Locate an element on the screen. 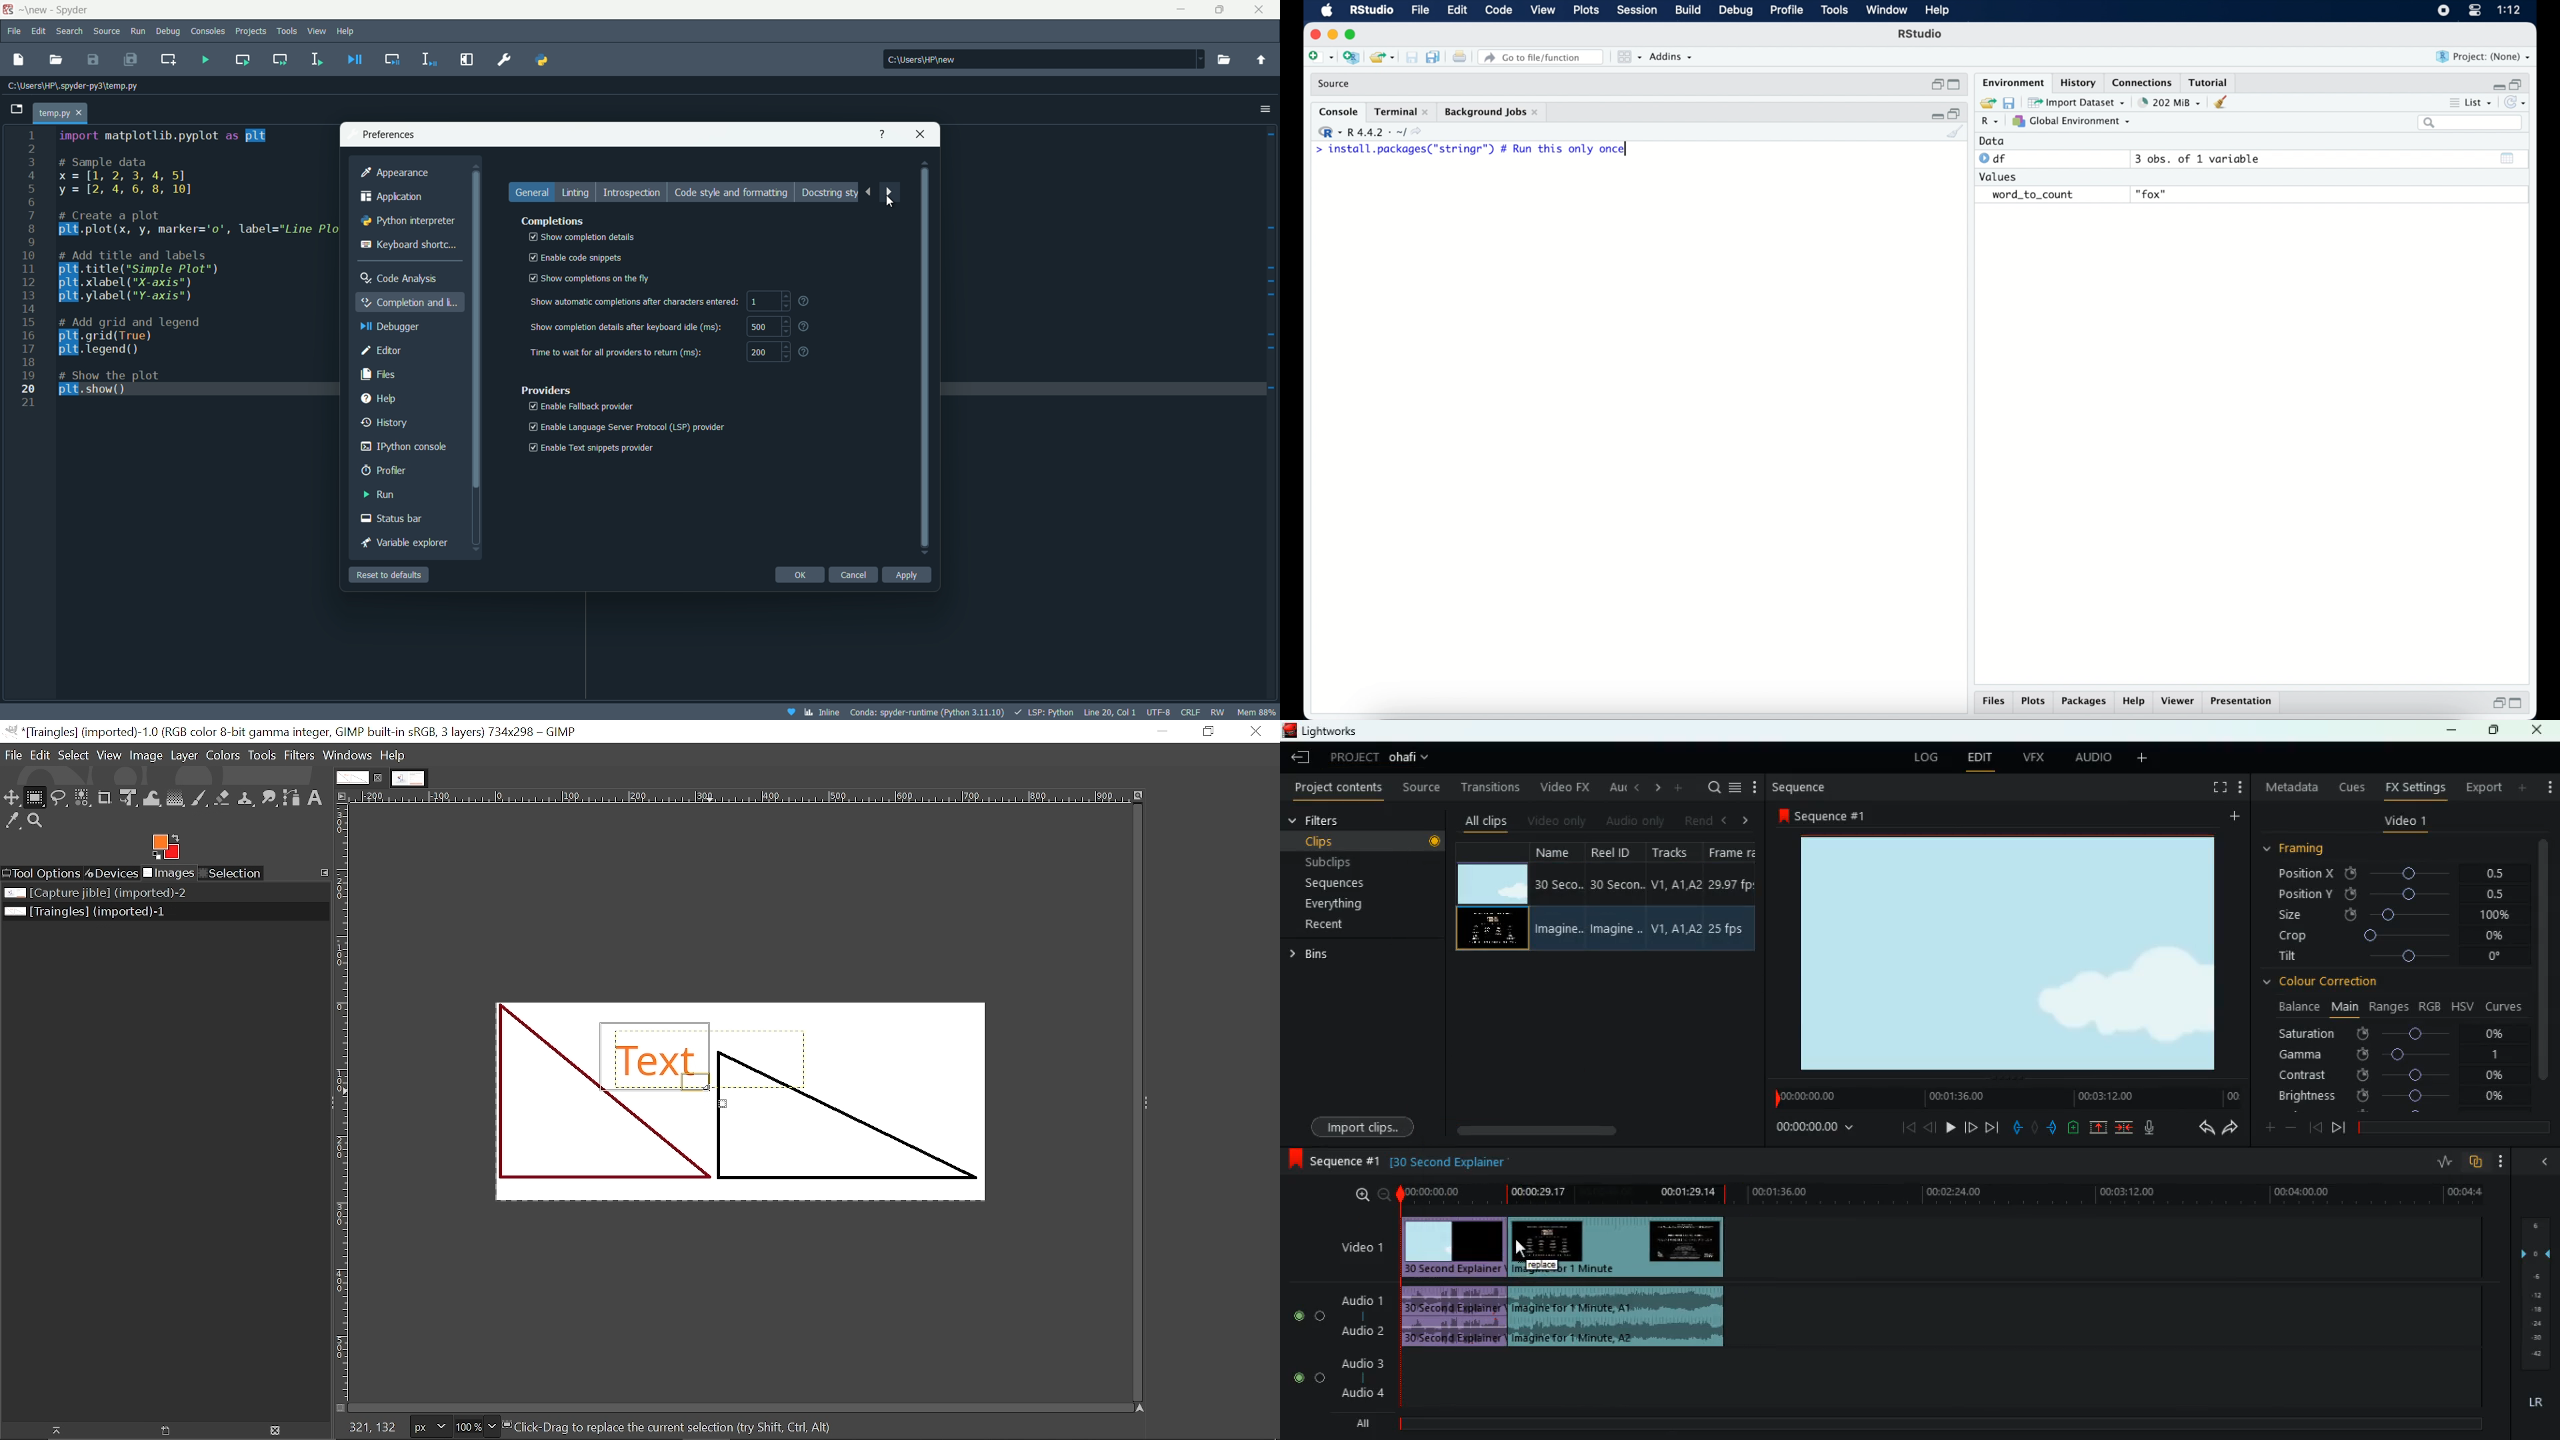  vertical scroll bar is located at coordinates (2544, 973).